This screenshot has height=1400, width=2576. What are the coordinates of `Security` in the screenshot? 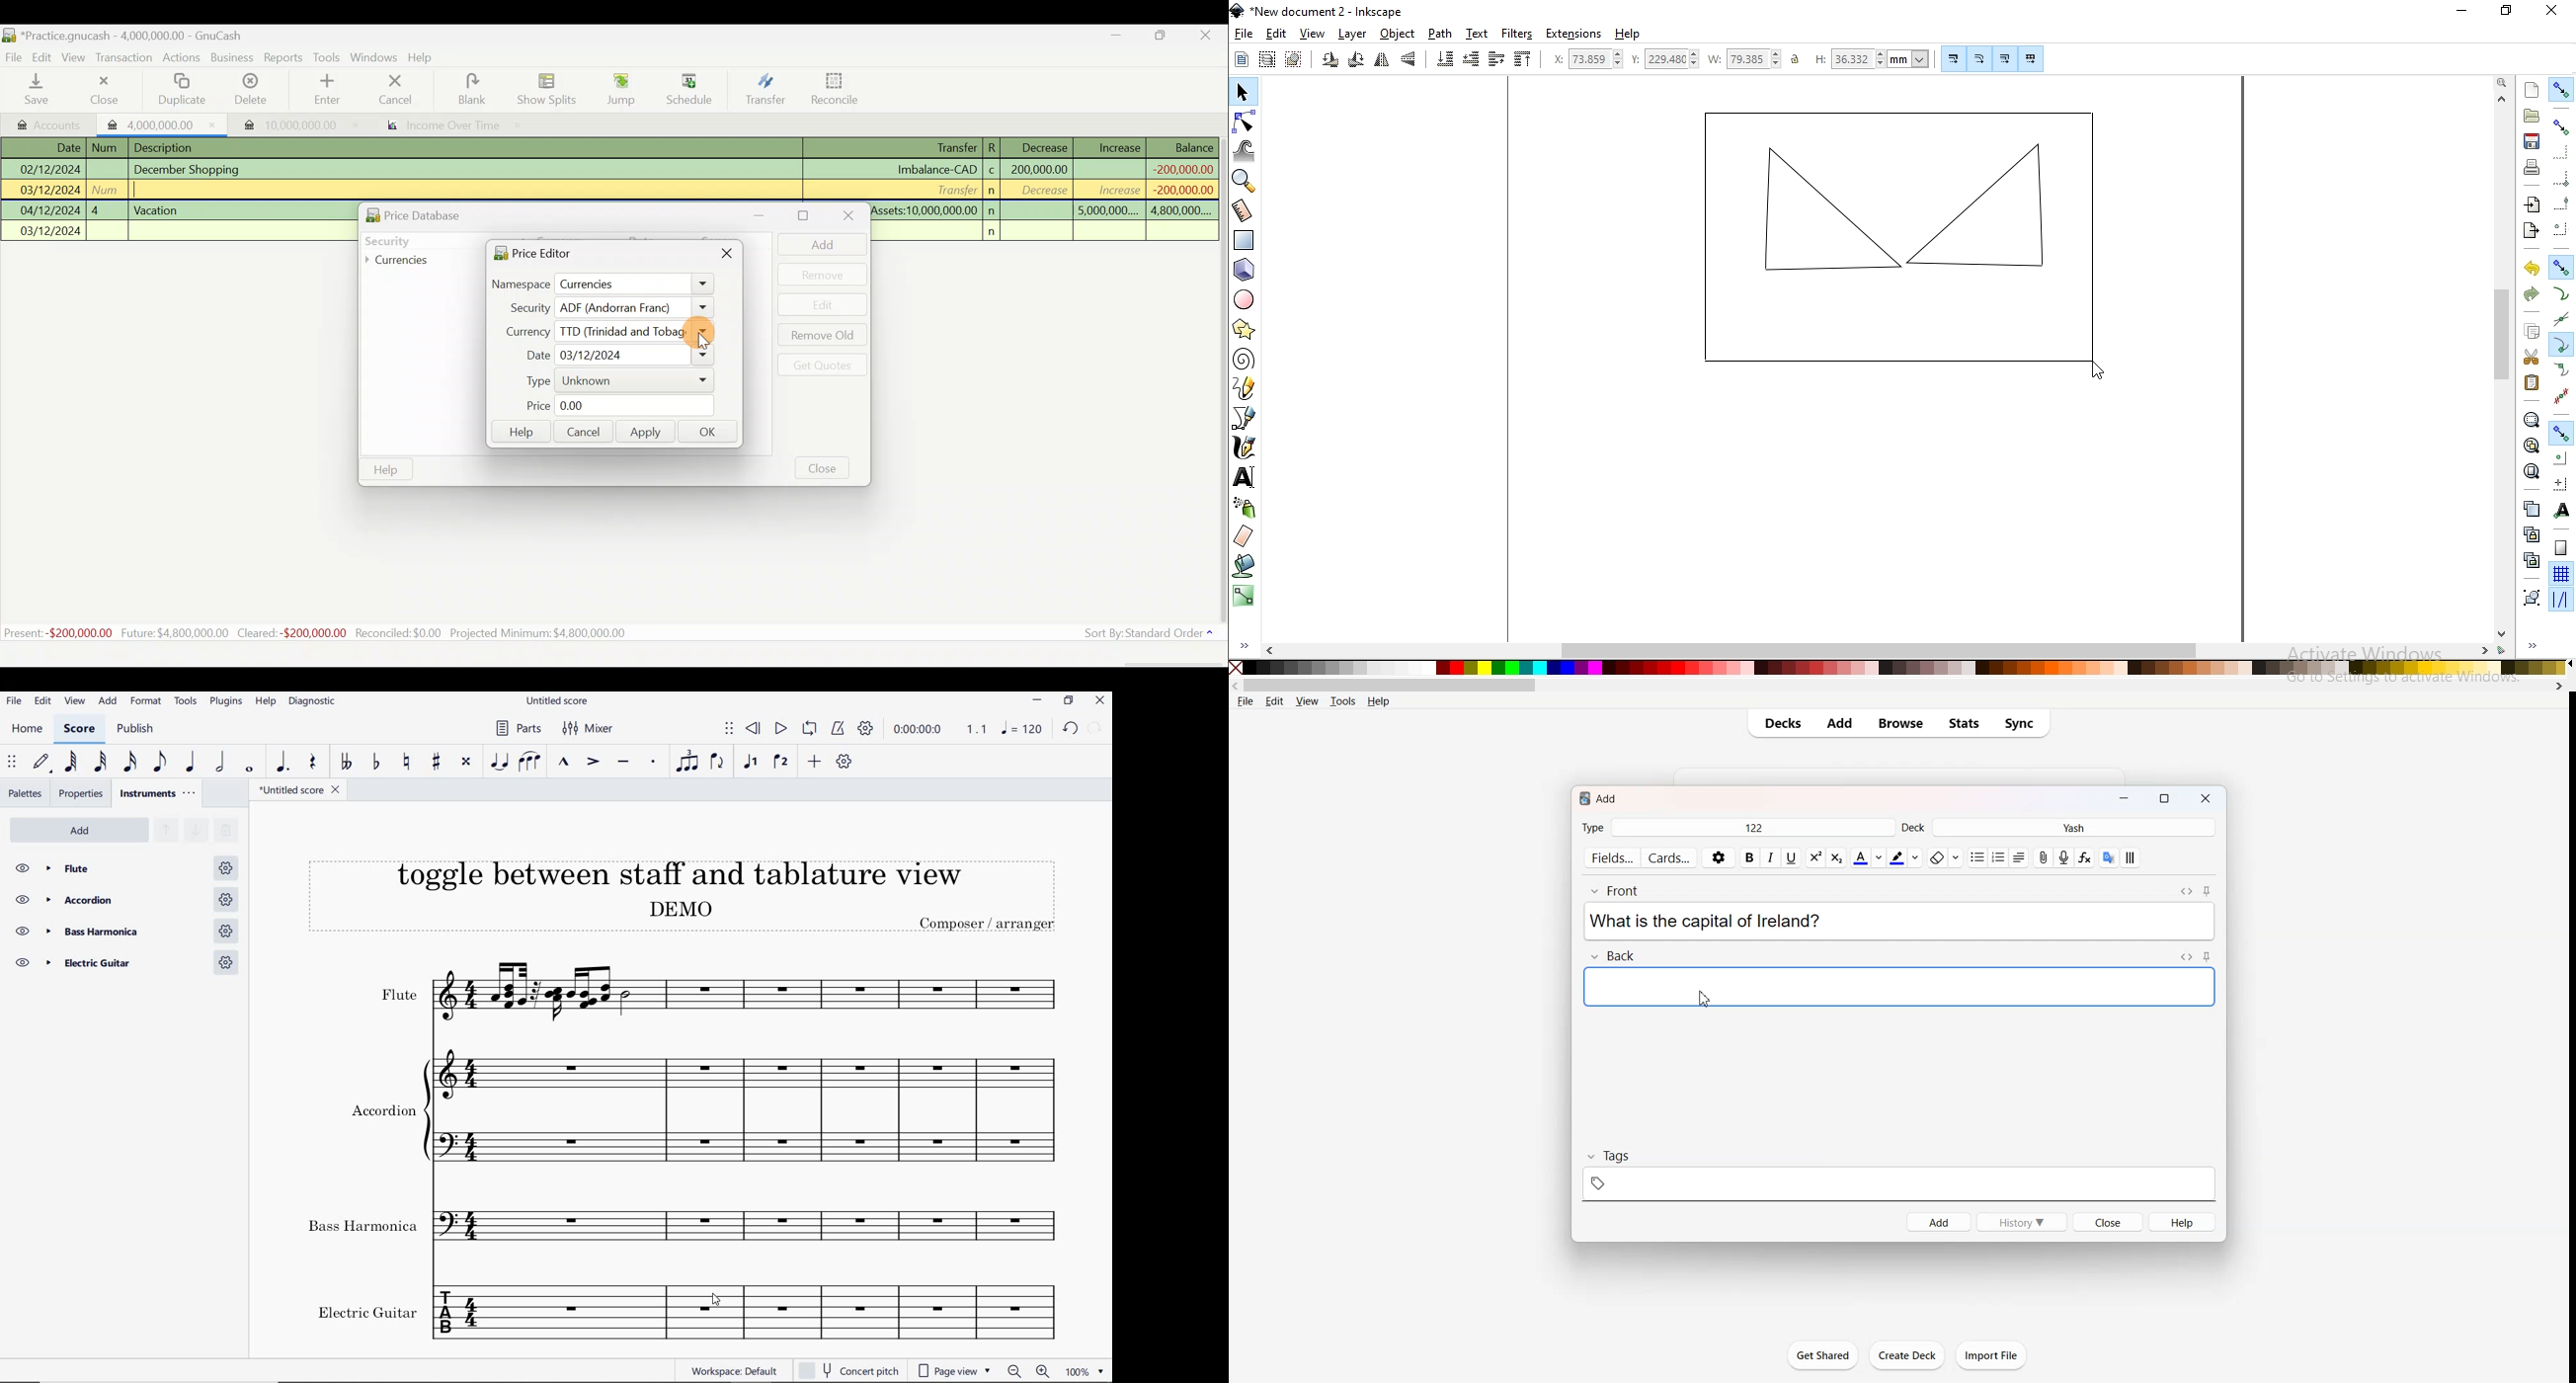 It's located at (414, 239).